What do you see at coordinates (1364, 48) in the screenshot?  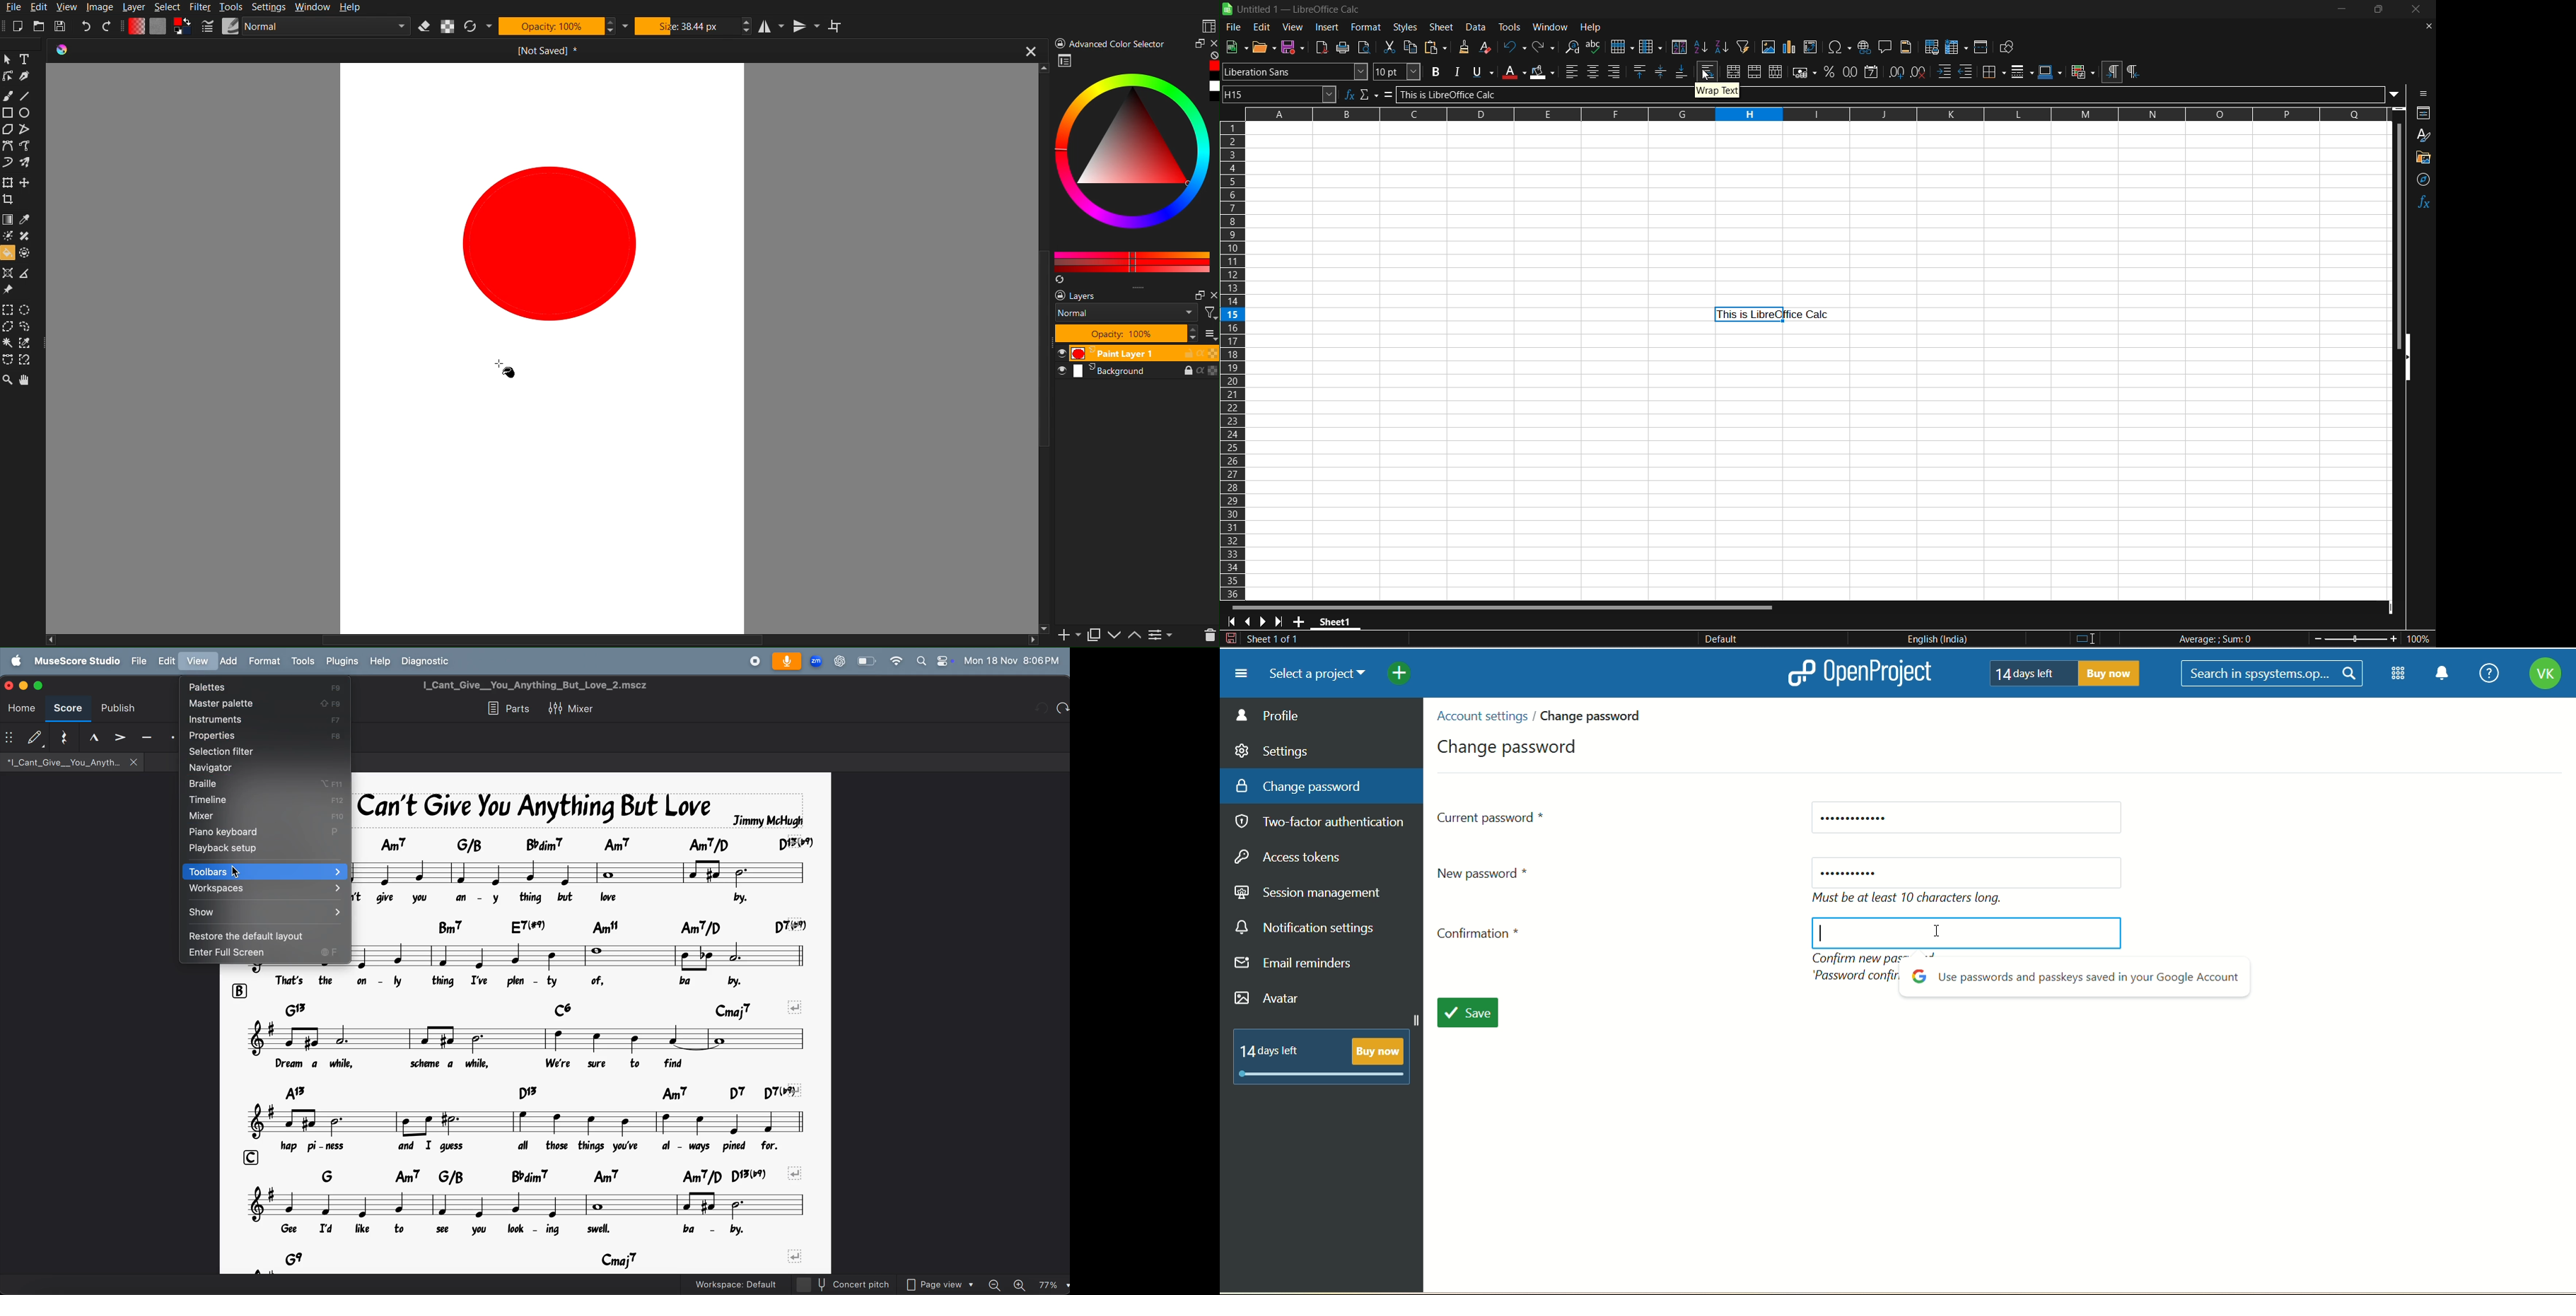 I see `toggle print preview` at bounding box center [1364, 48].